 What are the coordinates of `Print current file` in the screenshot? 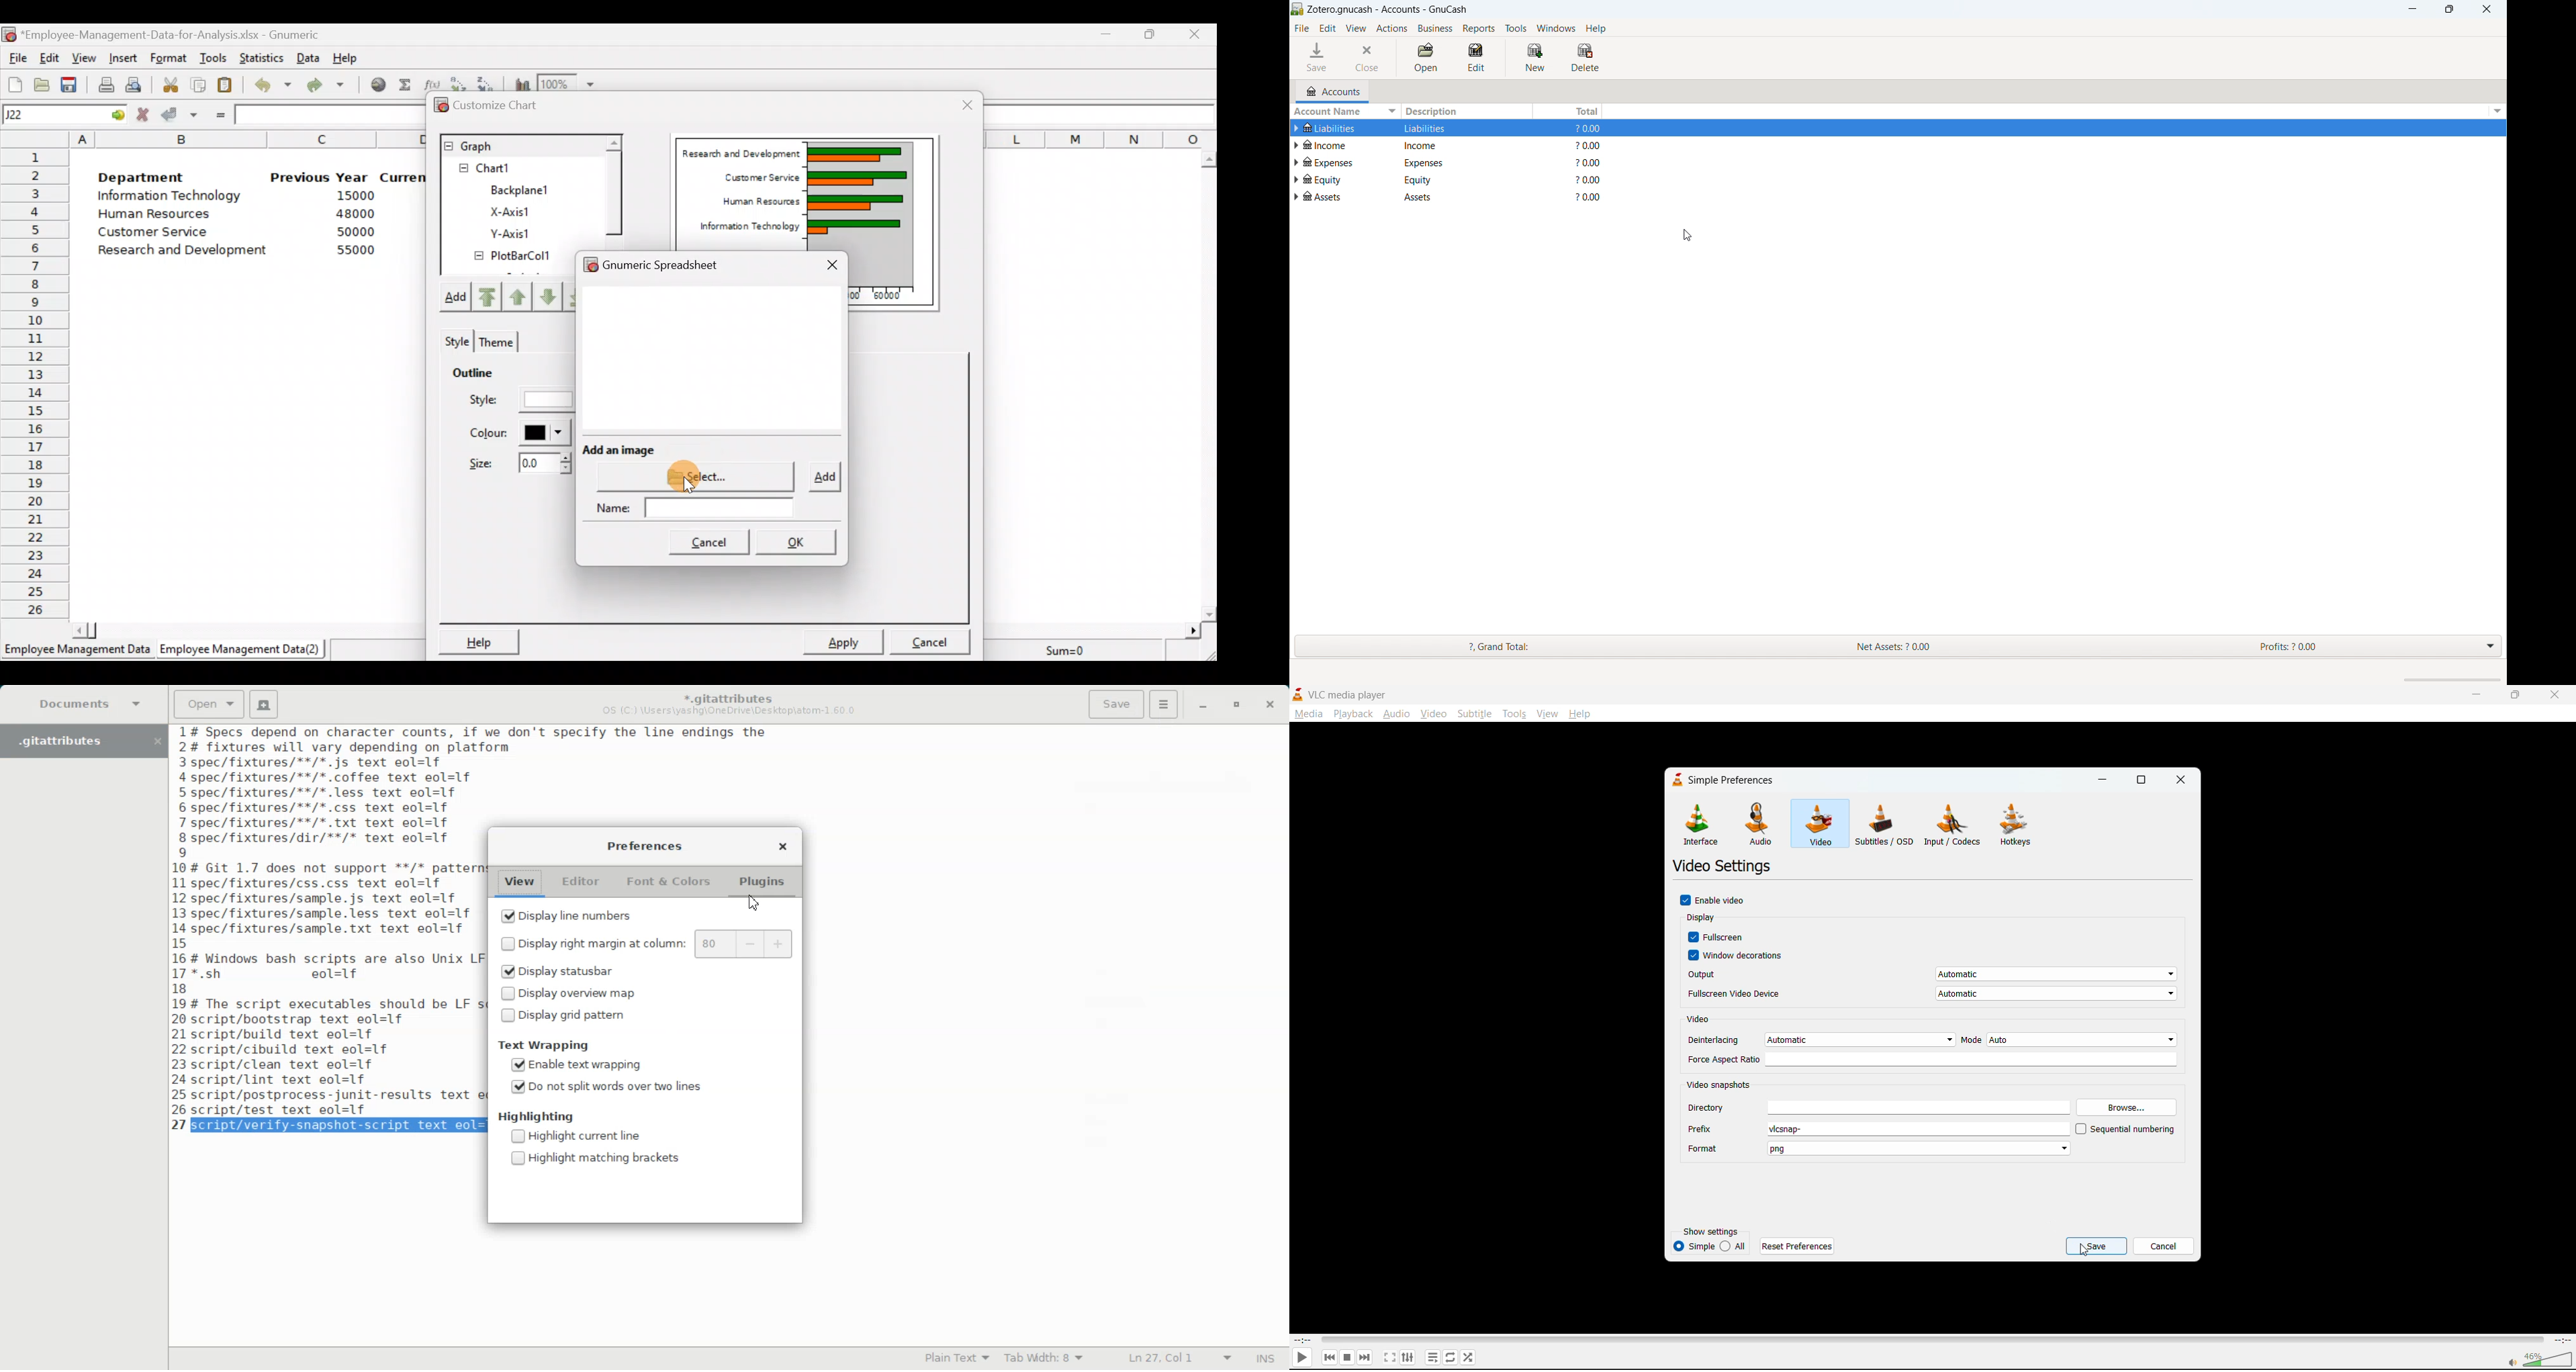 It's located at (104, 82).